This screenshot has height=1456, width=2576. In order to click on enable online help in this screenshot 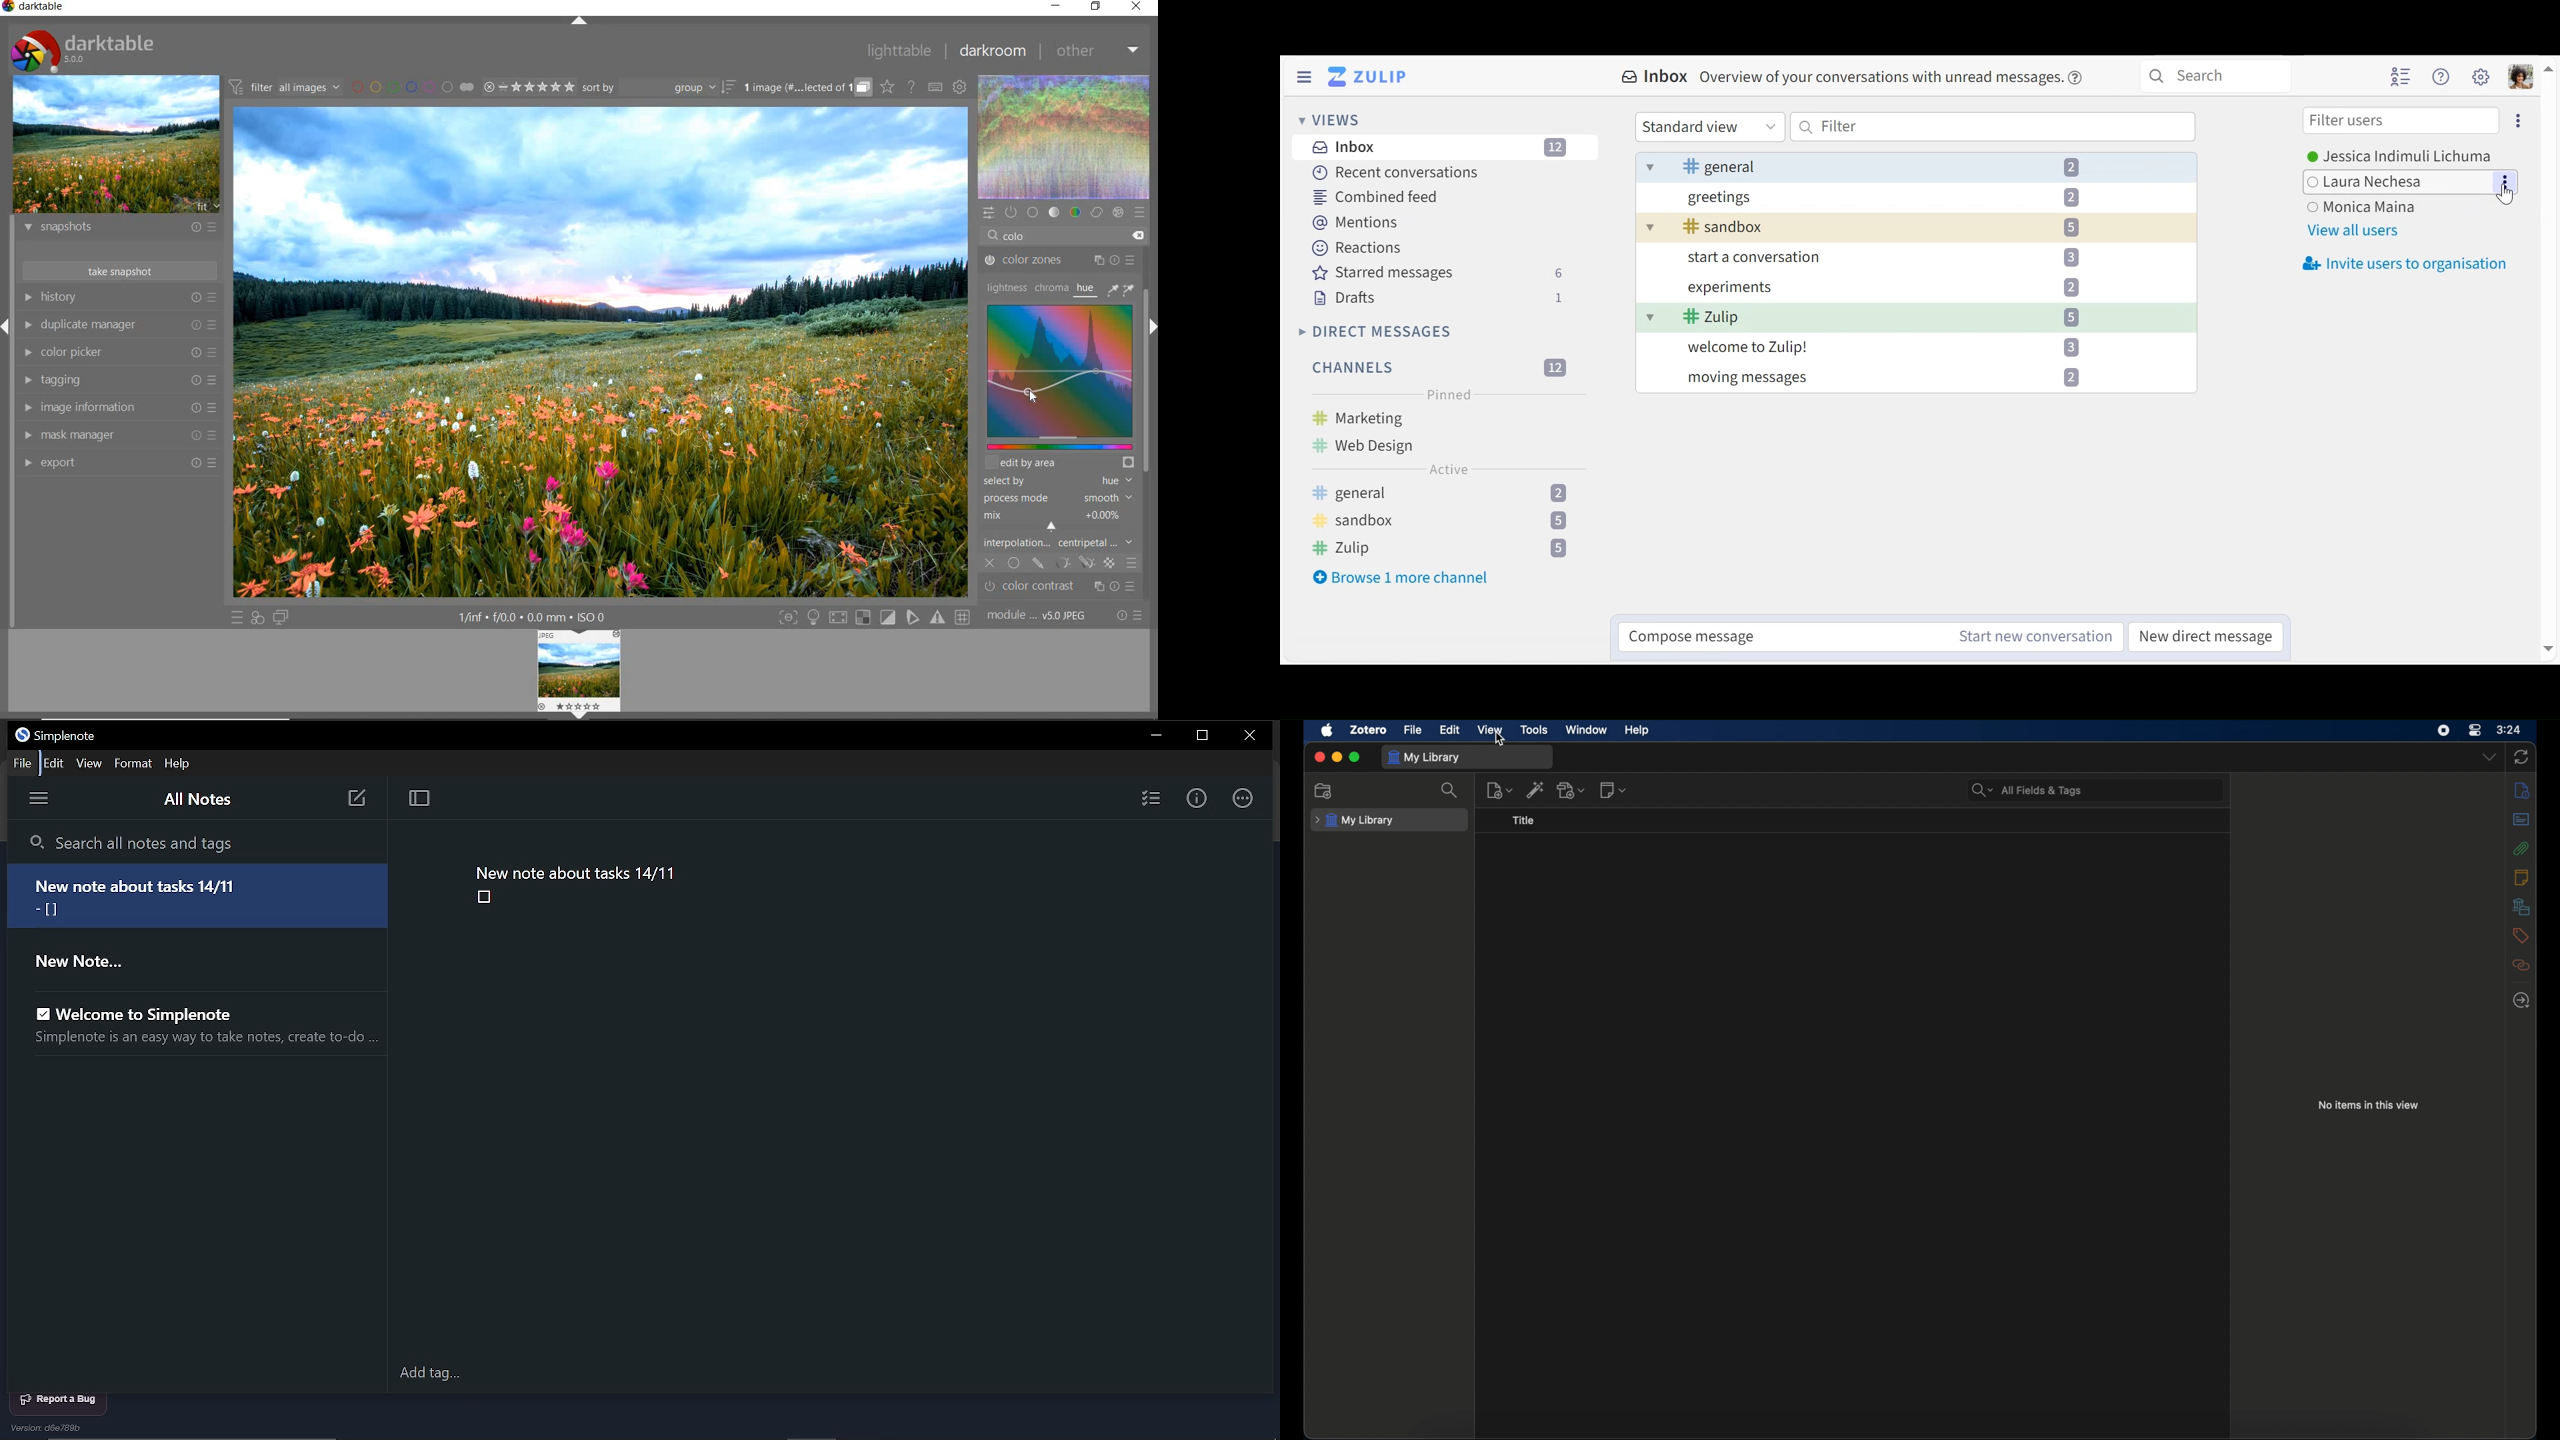, I will do `click(912, 88)`.